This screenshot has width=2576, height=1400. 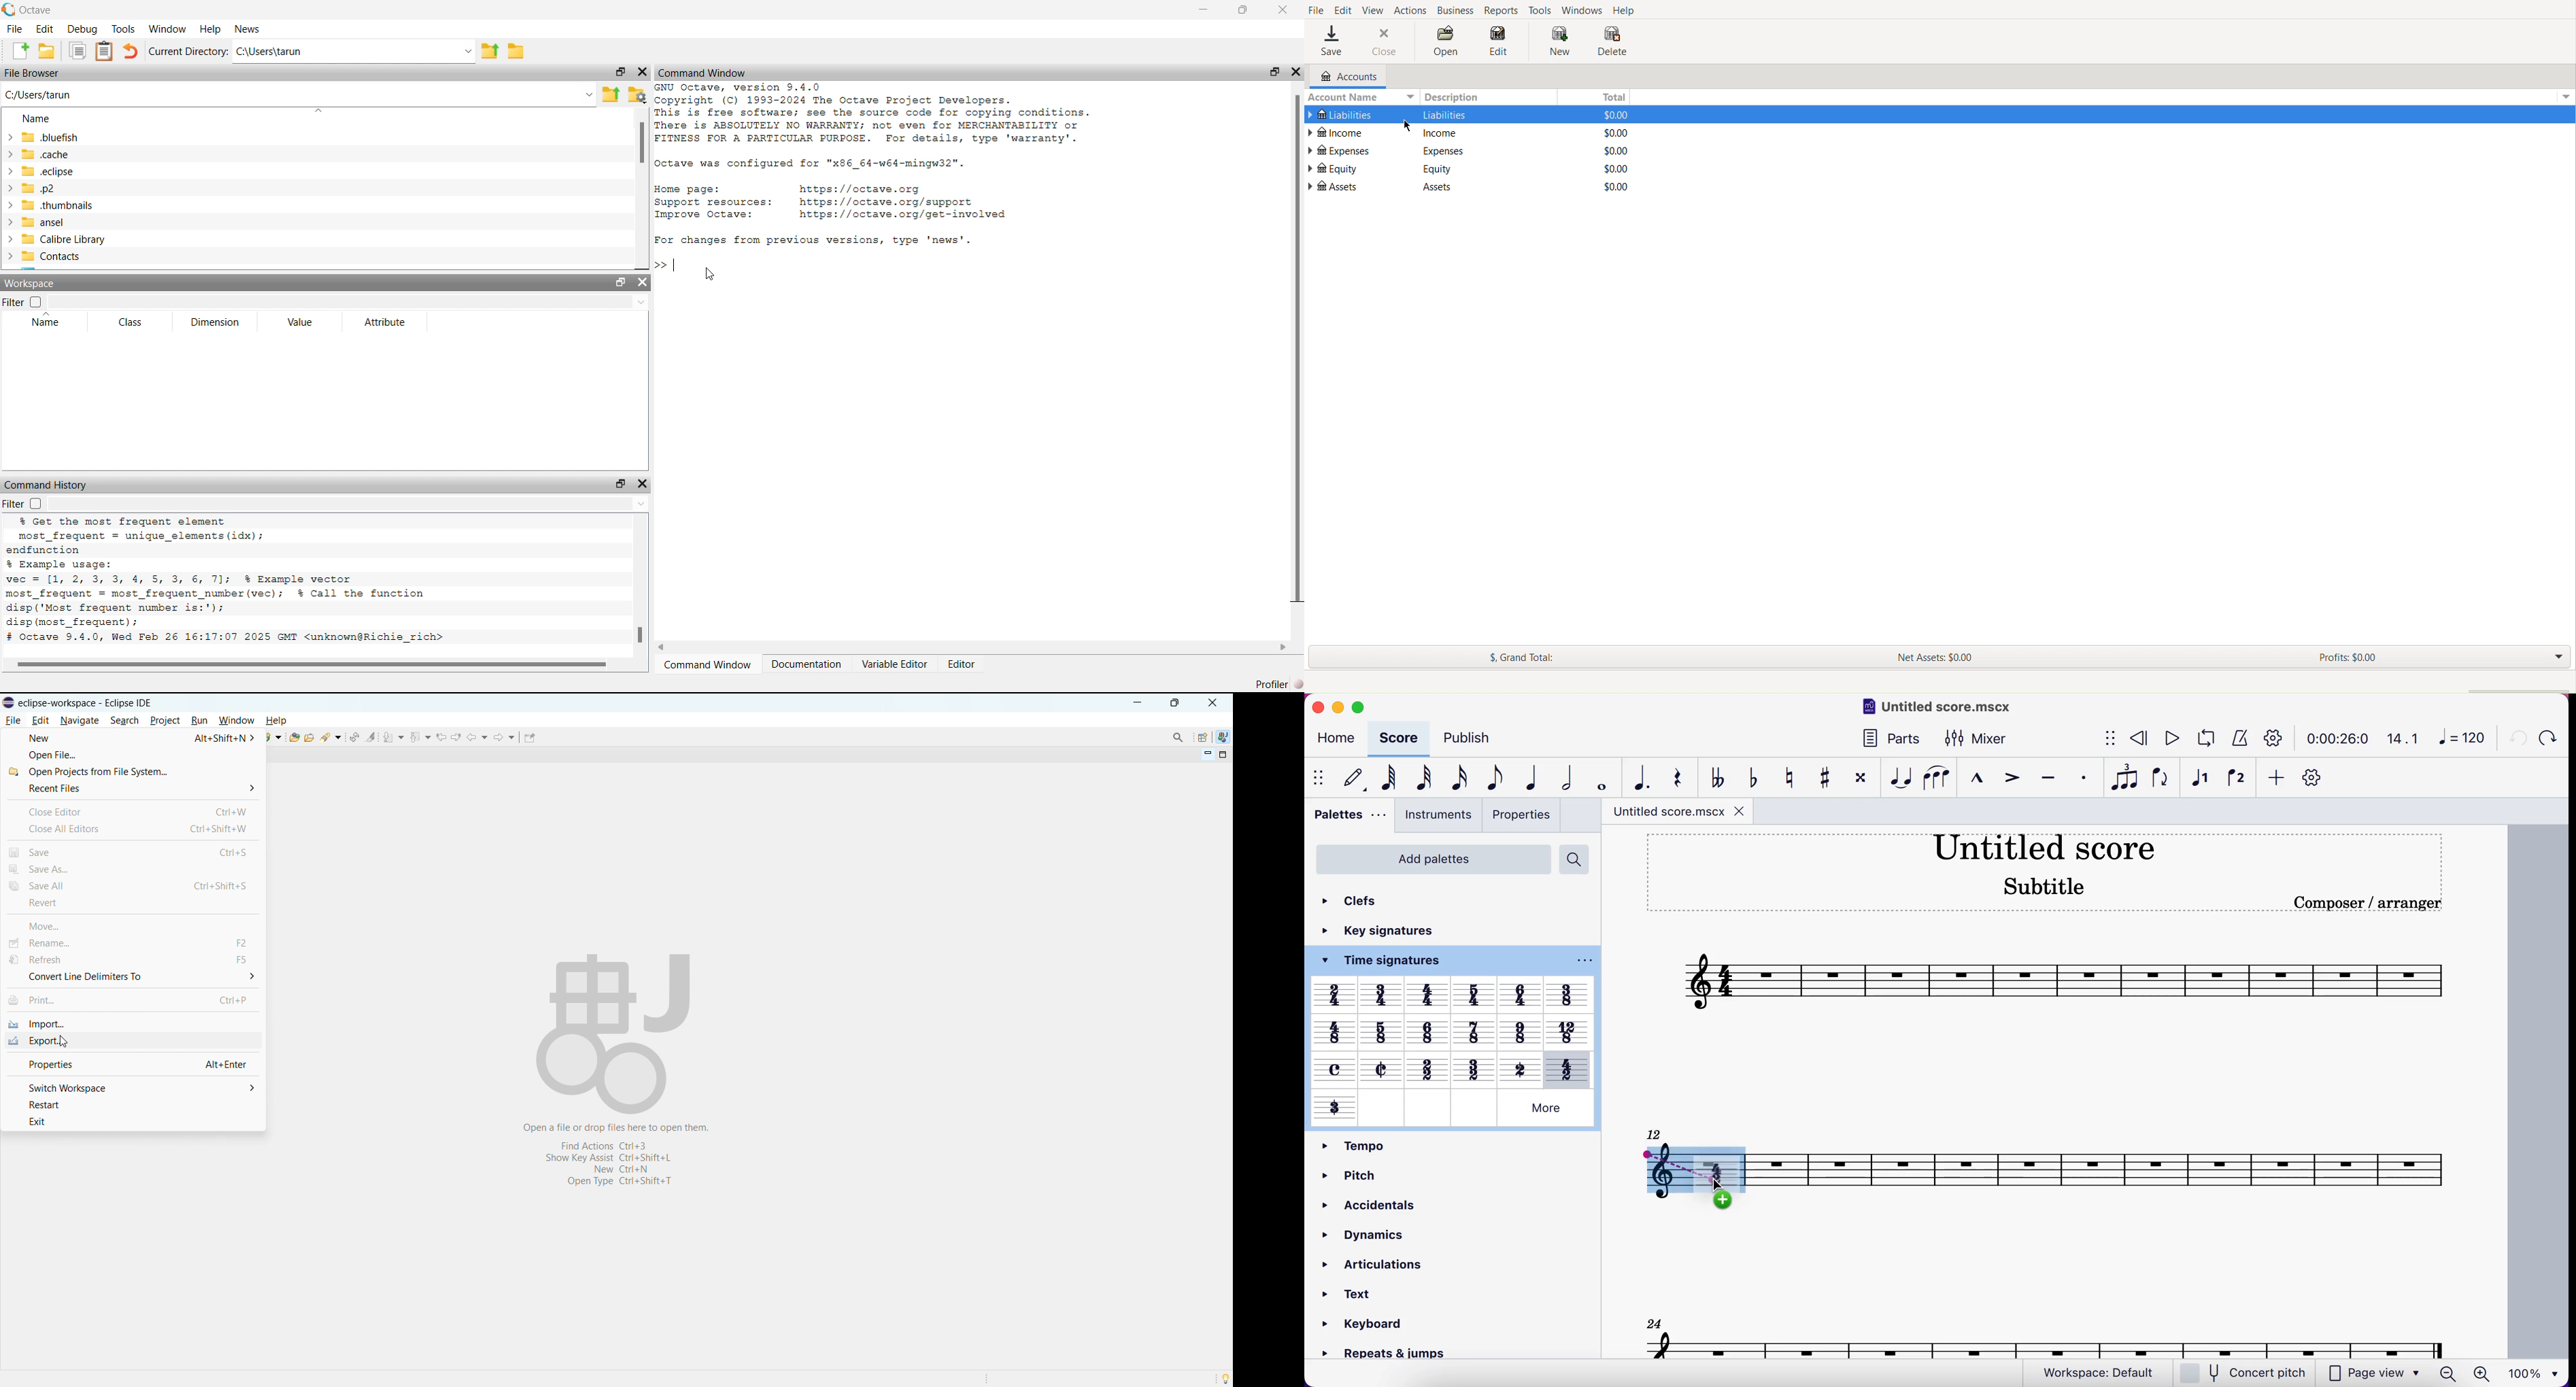 I want to click on close, so click(x=1296, y=71).